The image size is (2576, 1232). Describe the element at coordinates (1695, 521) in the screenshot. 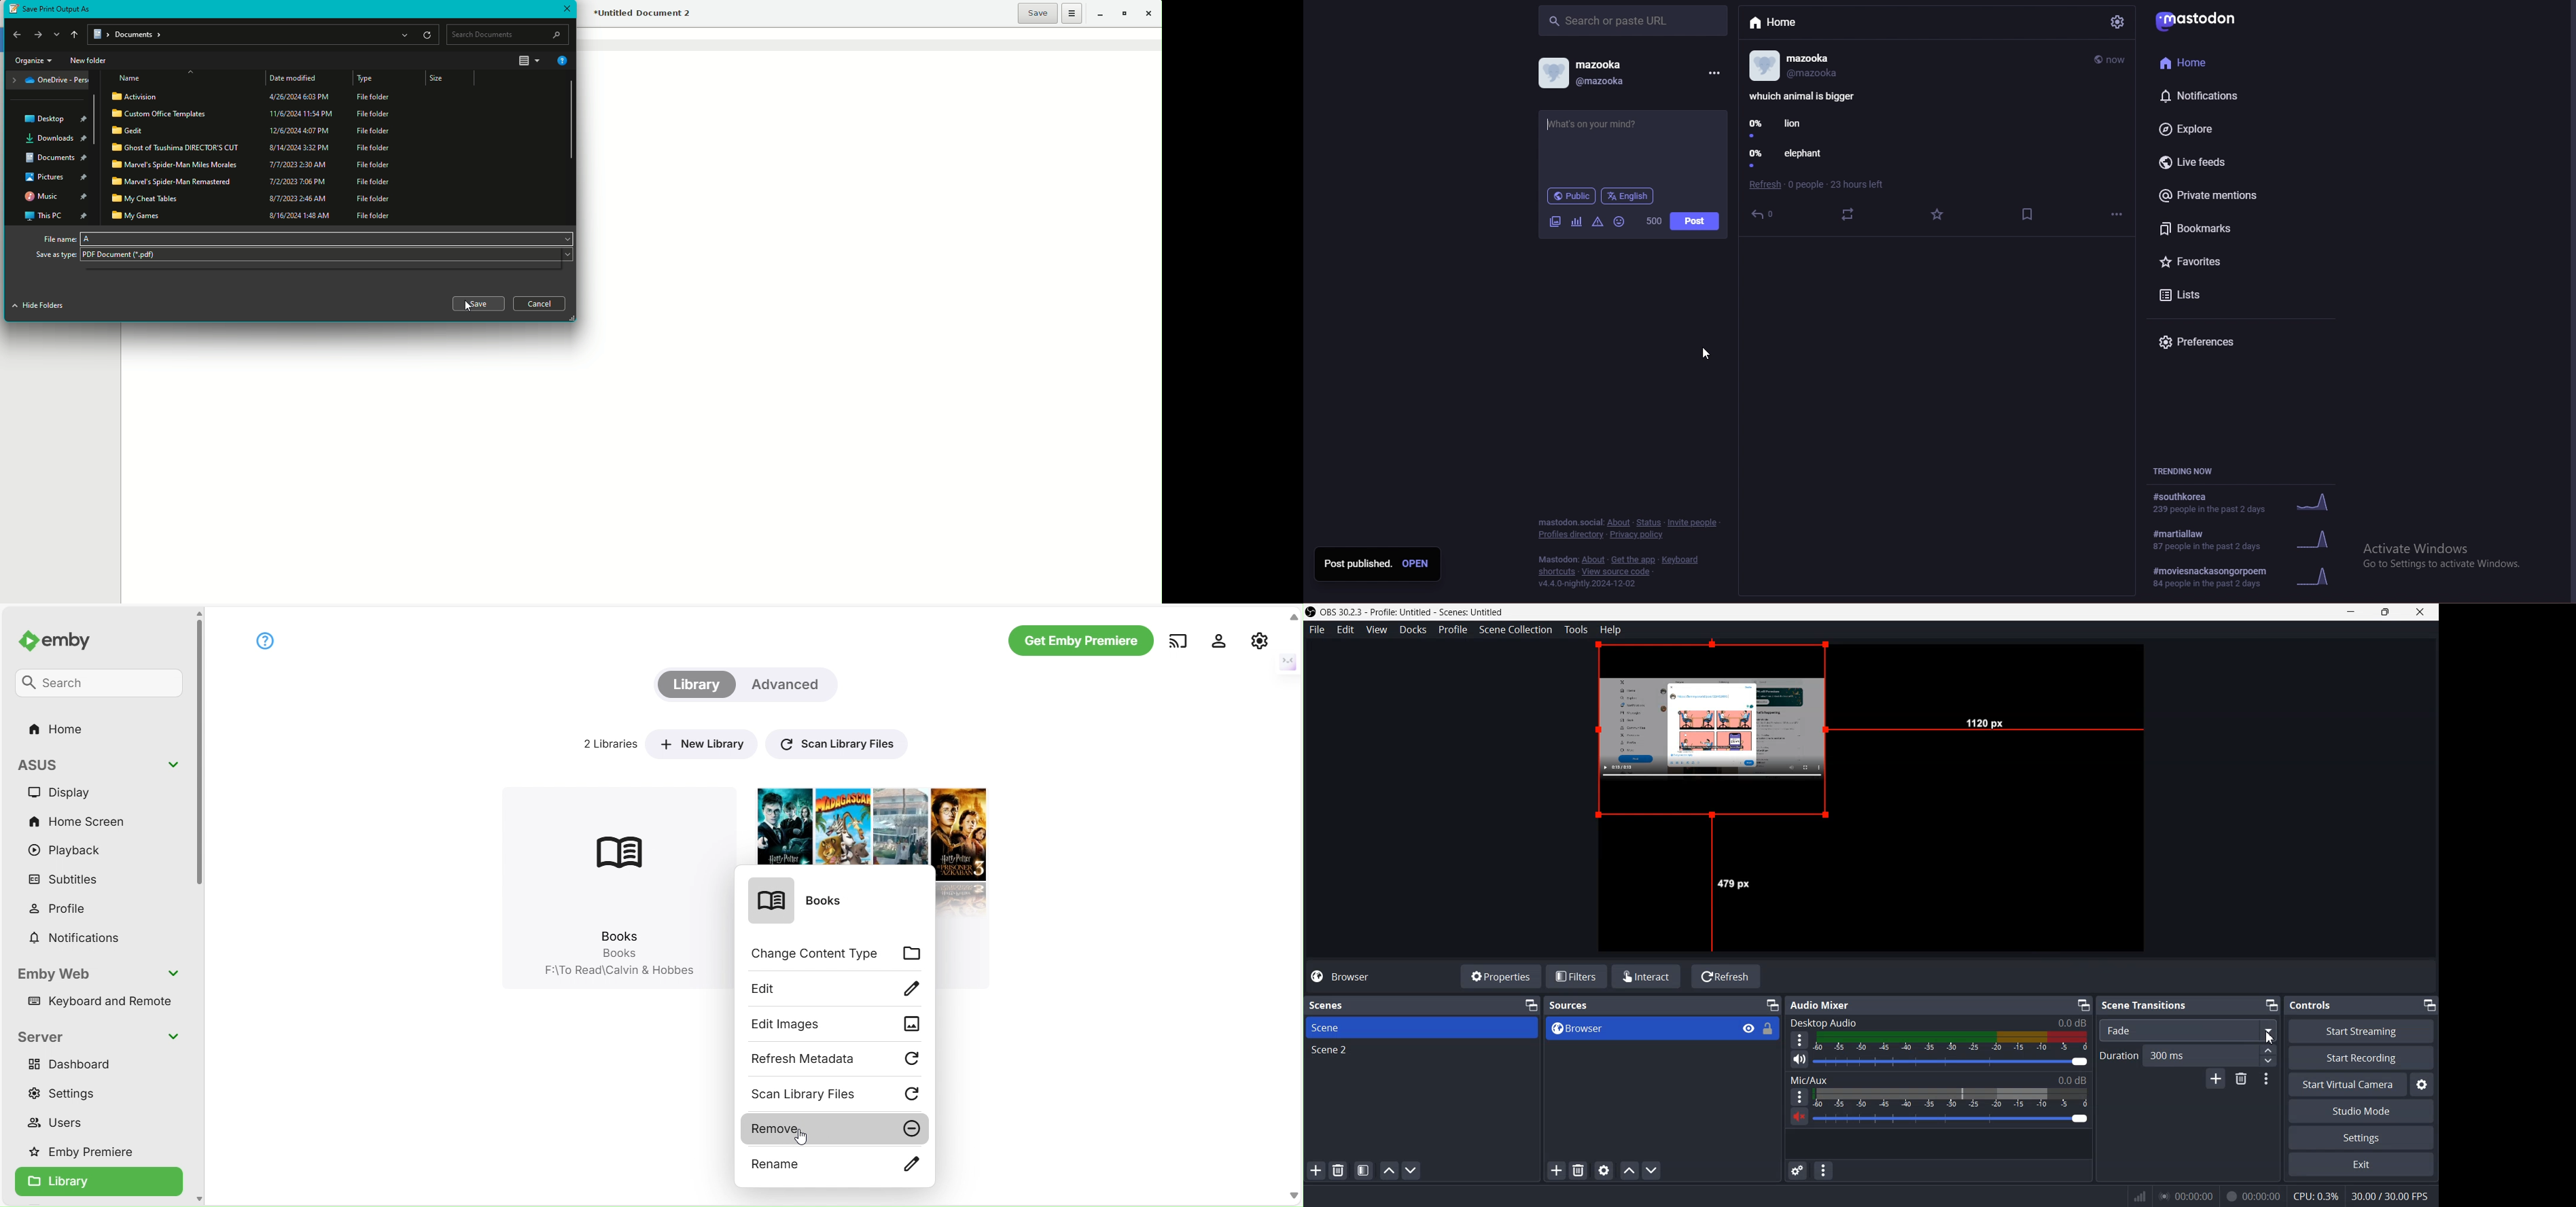

I see `invite people` at that location.